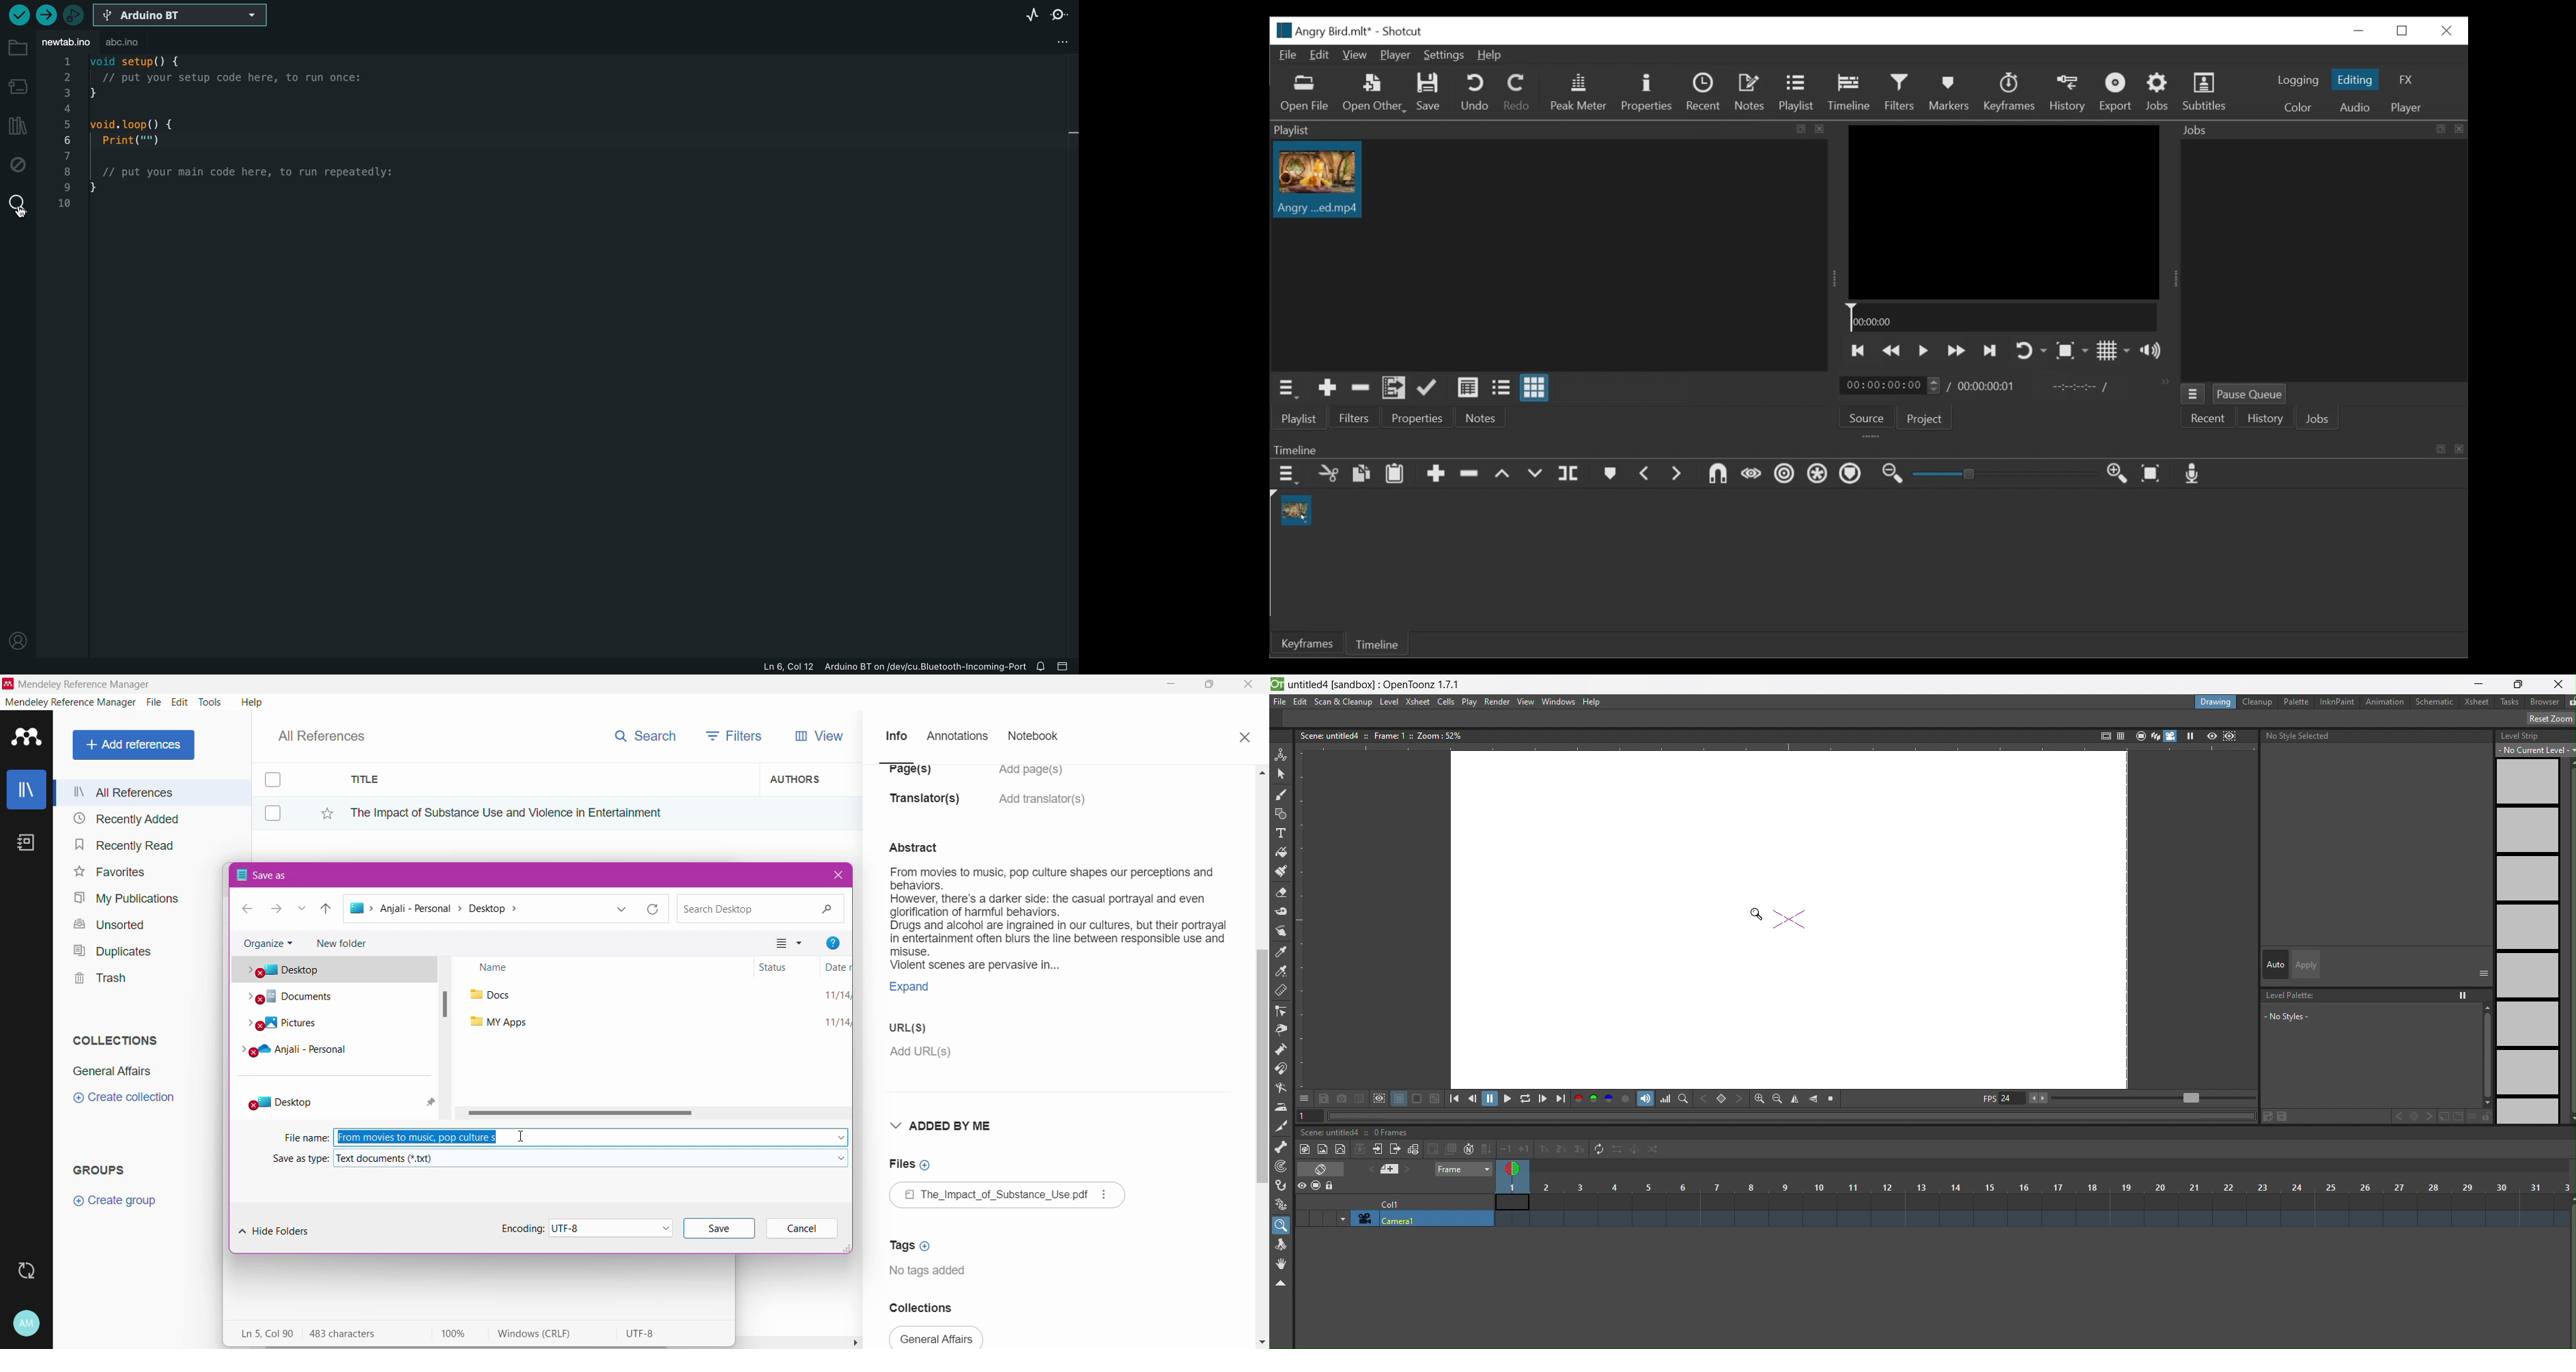 This screenshot has width=2576, height=1372. Describe the element at coordinates (447, 1040) in the screenshot. I see `Vertical Scroll Bar` at that location.